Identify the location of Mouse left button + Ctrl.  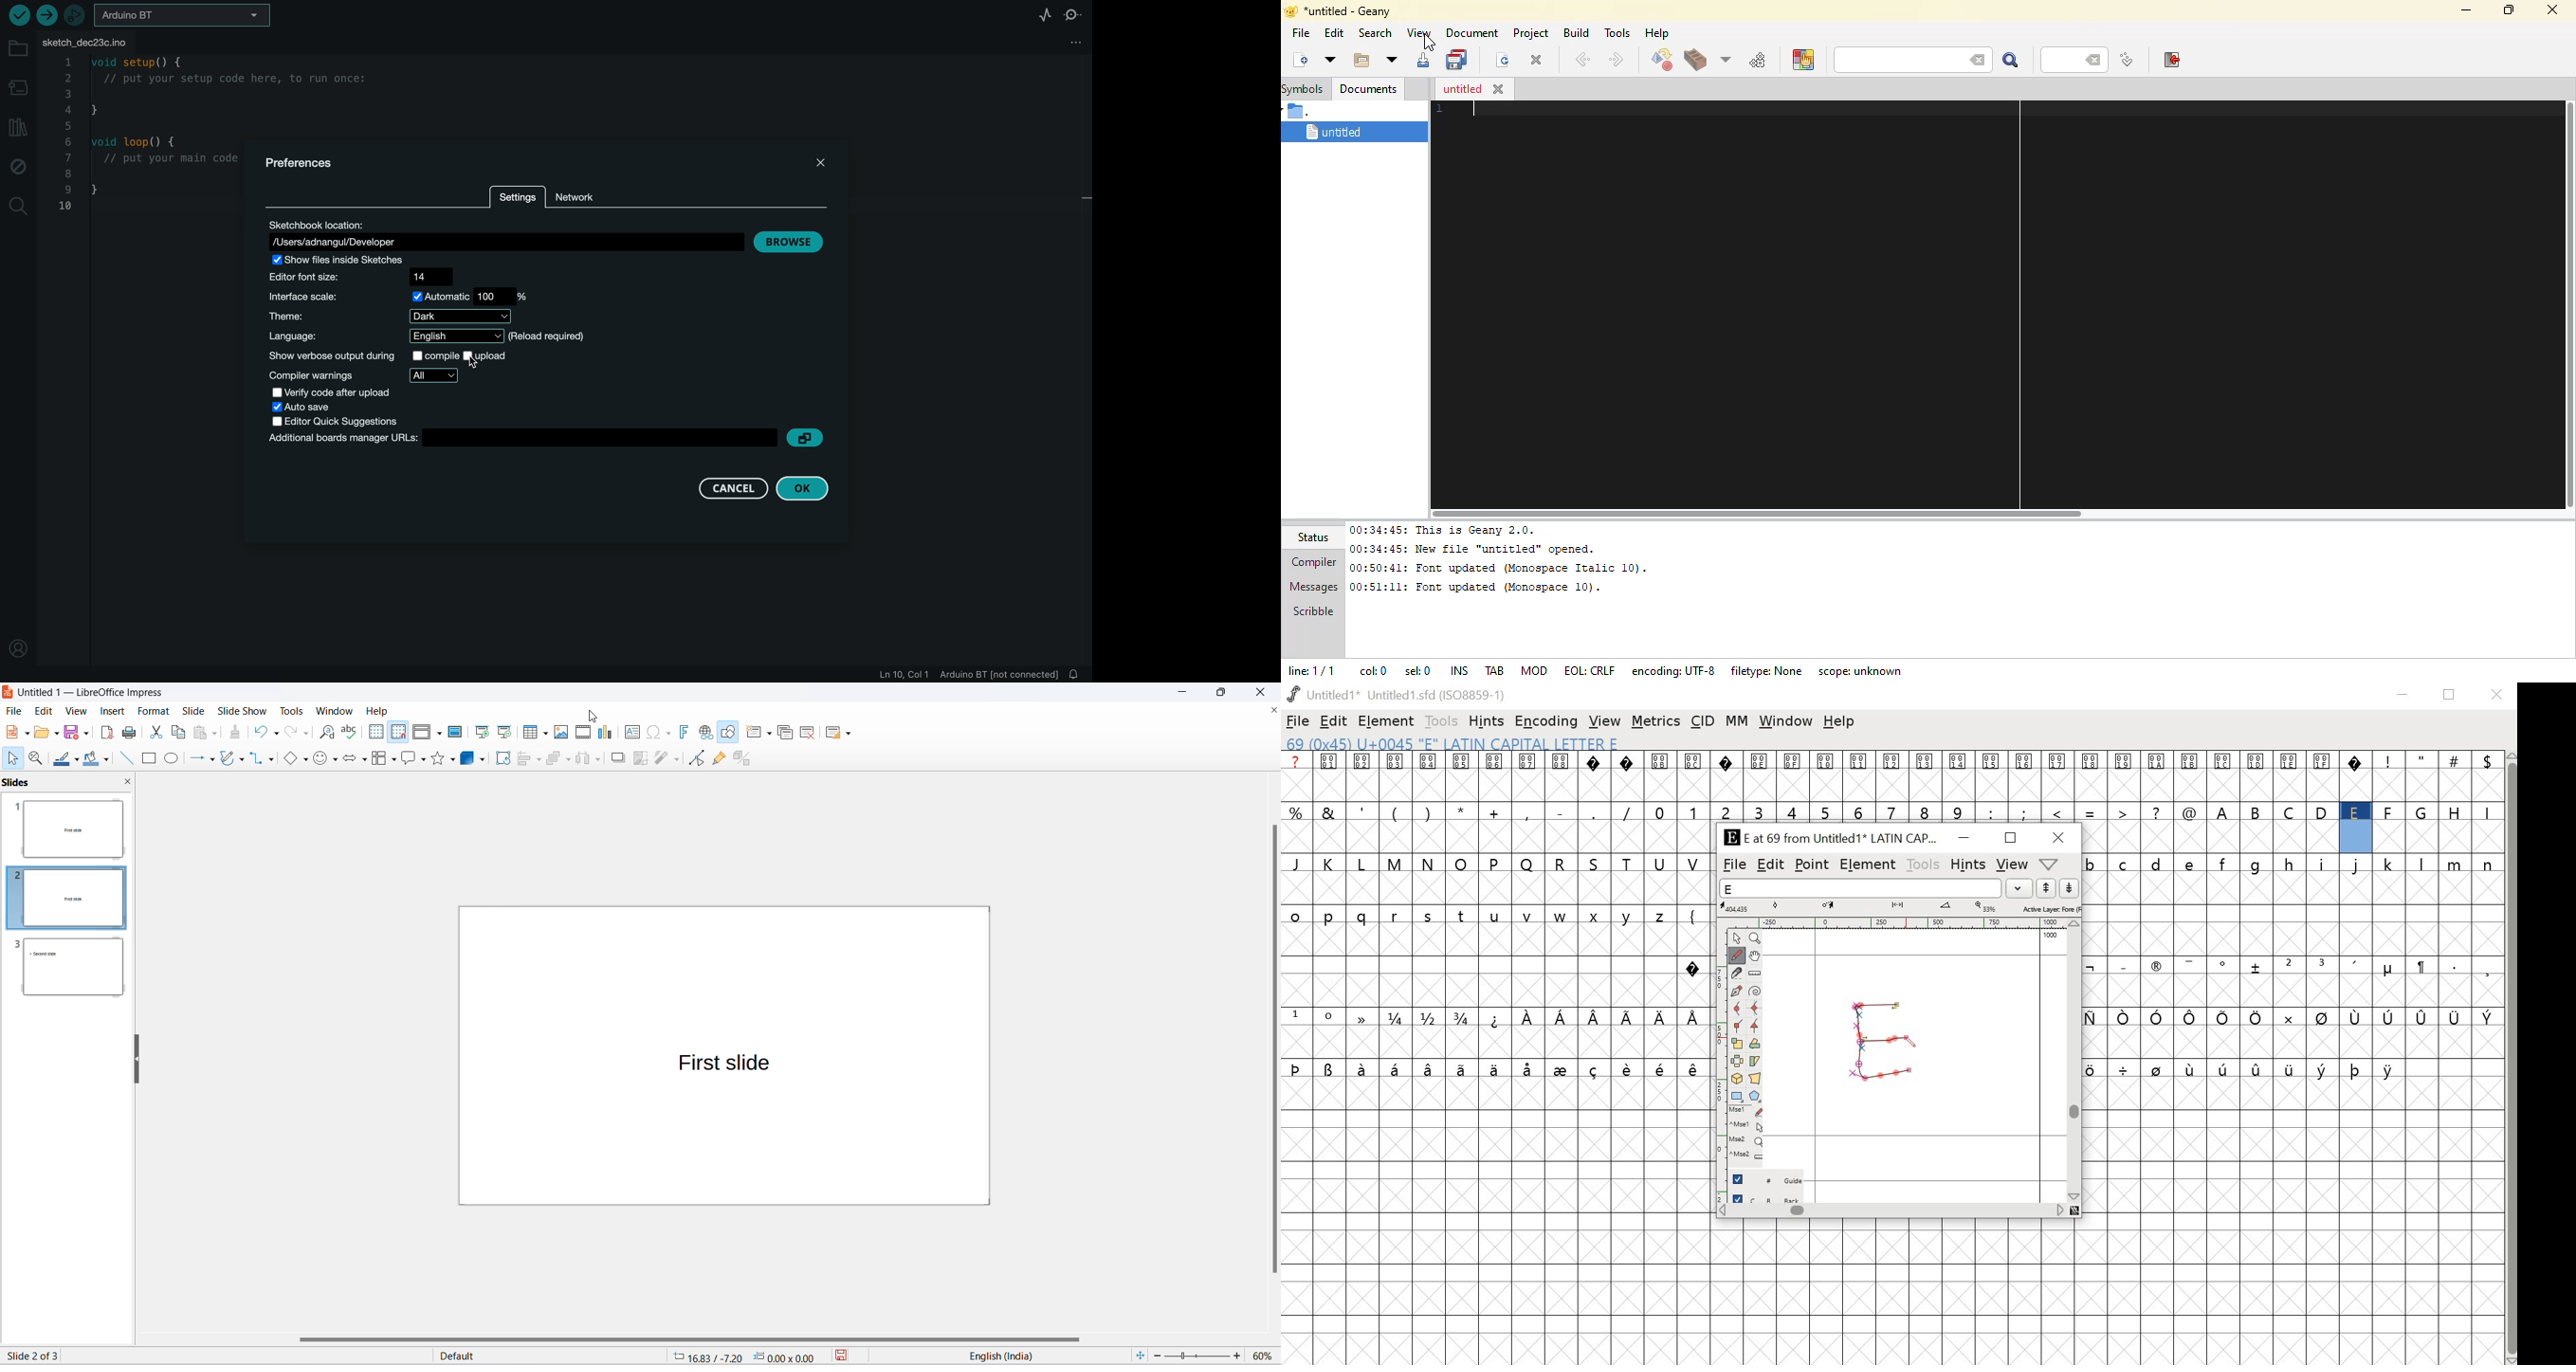
(1746, 1127).